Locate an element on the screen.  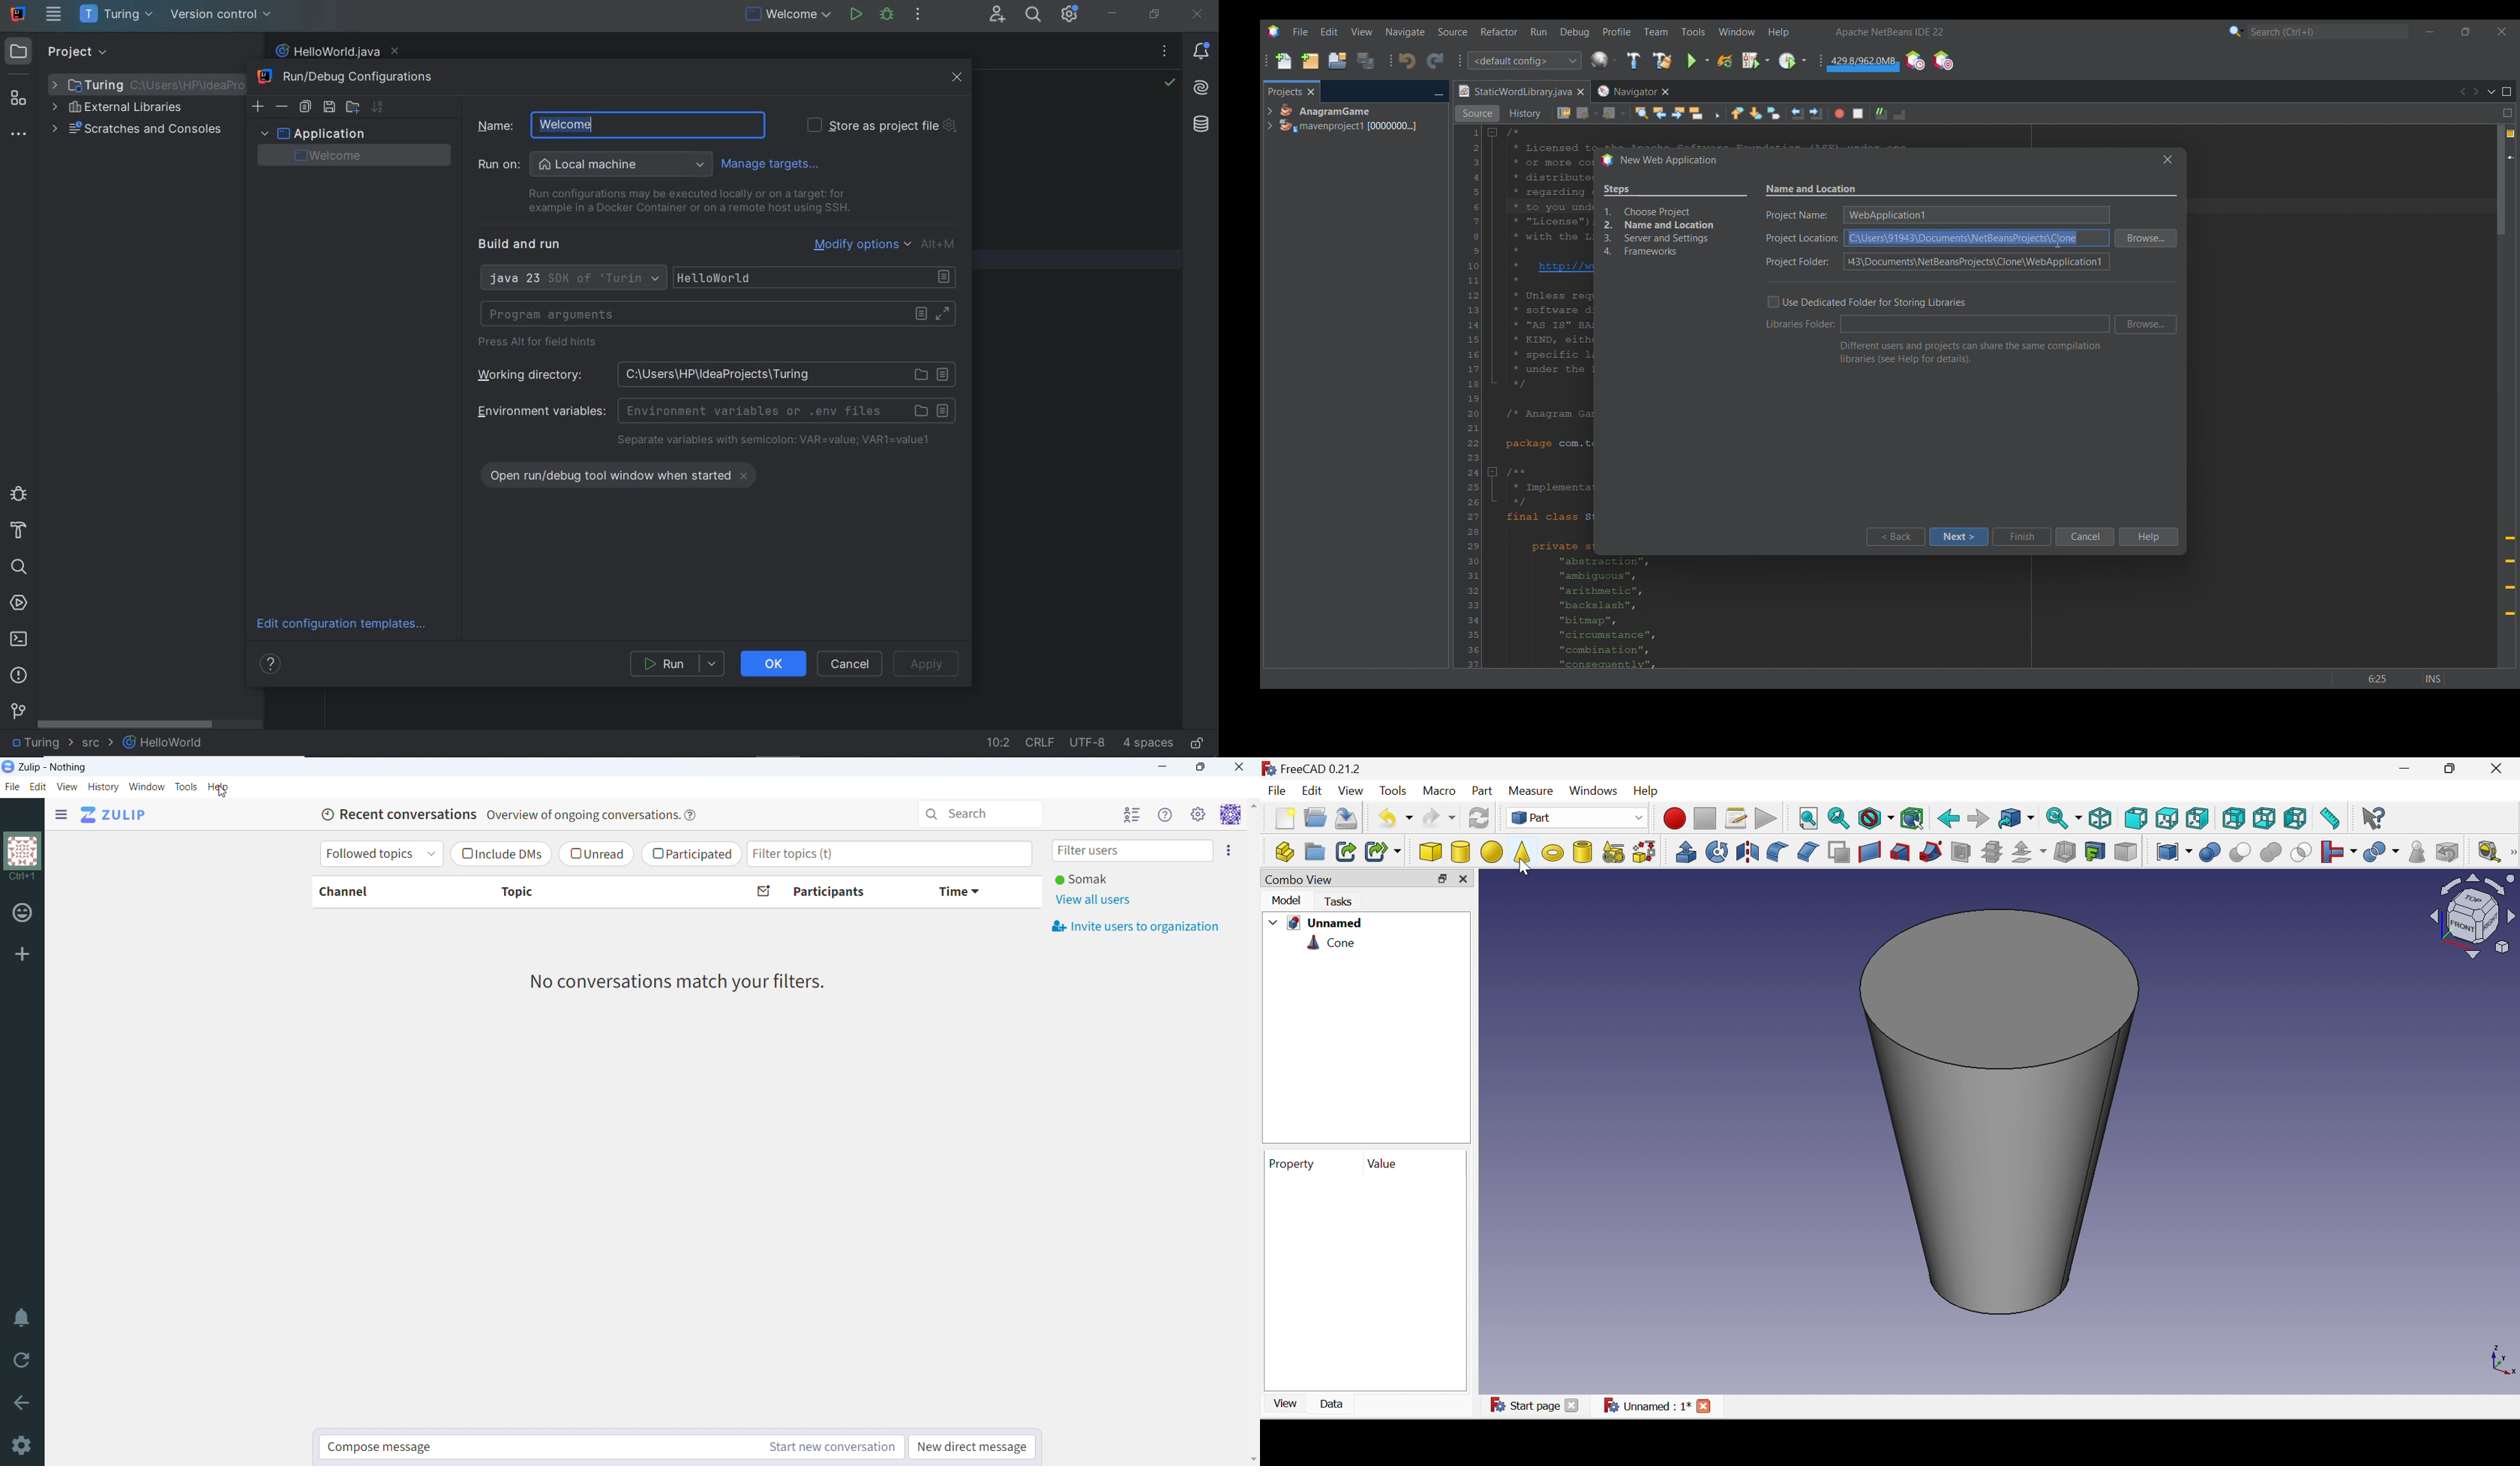
Fit all is located at coordinates (1810, 818).